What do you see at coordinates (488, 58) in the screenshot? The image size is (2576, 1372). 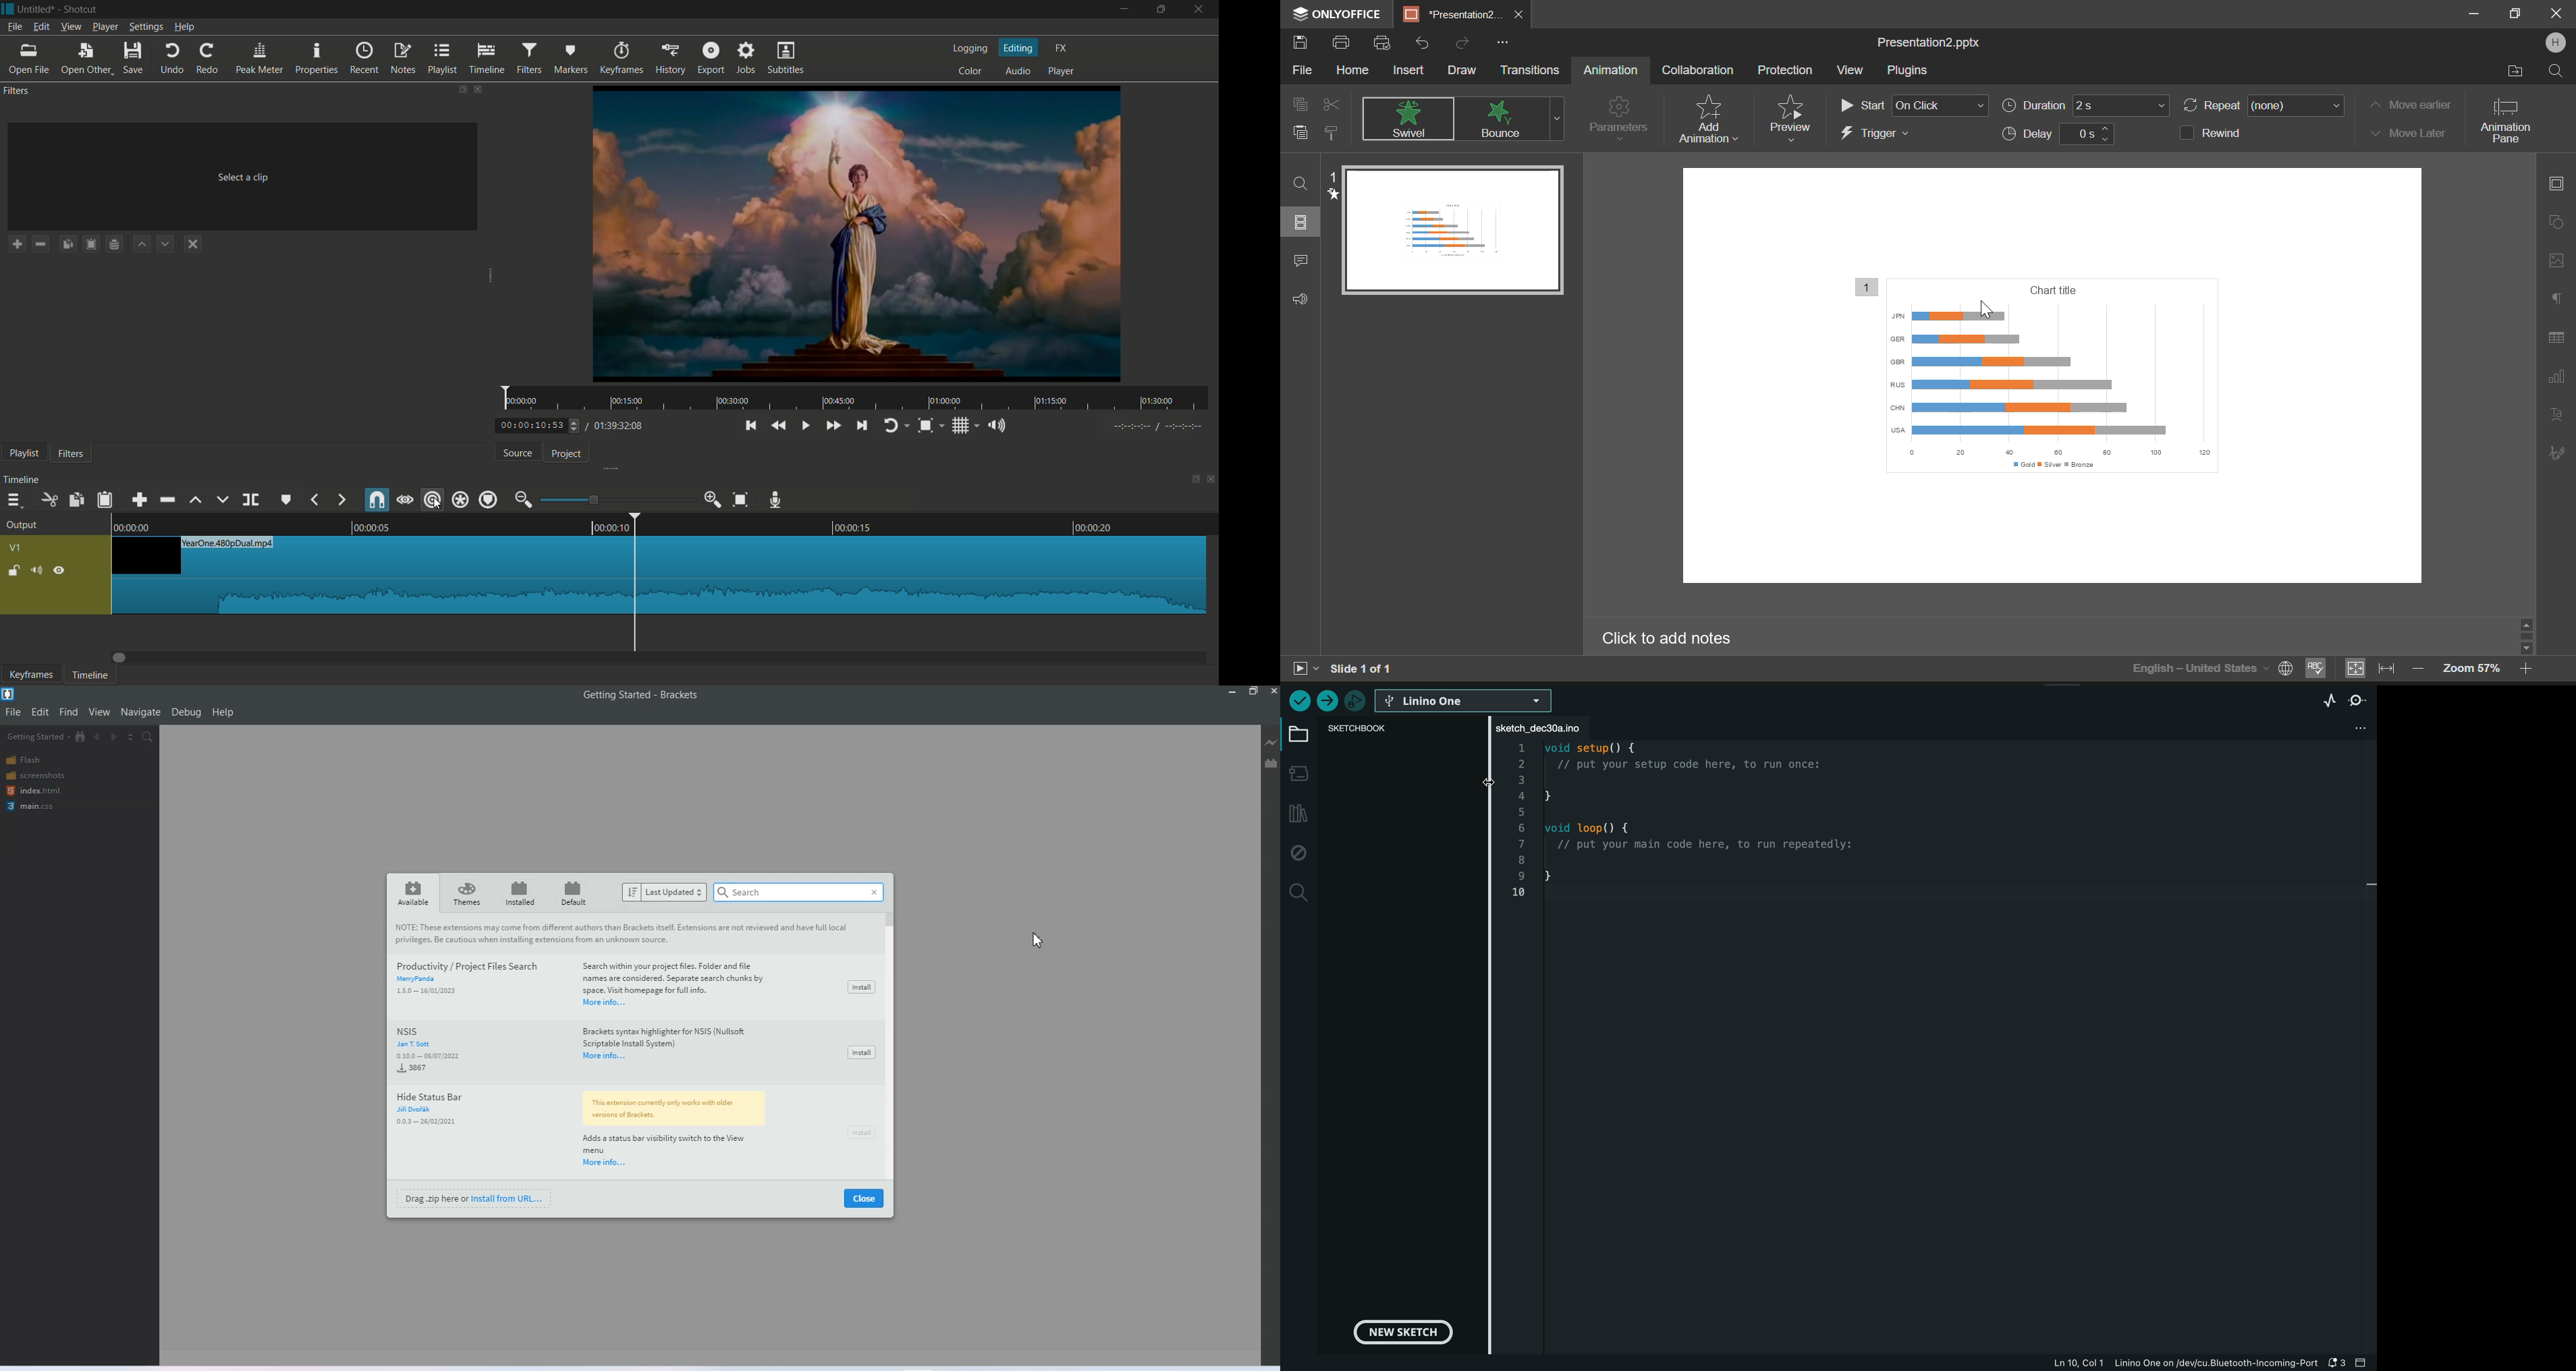 I see `timeline` at bounding box center [488, 58].